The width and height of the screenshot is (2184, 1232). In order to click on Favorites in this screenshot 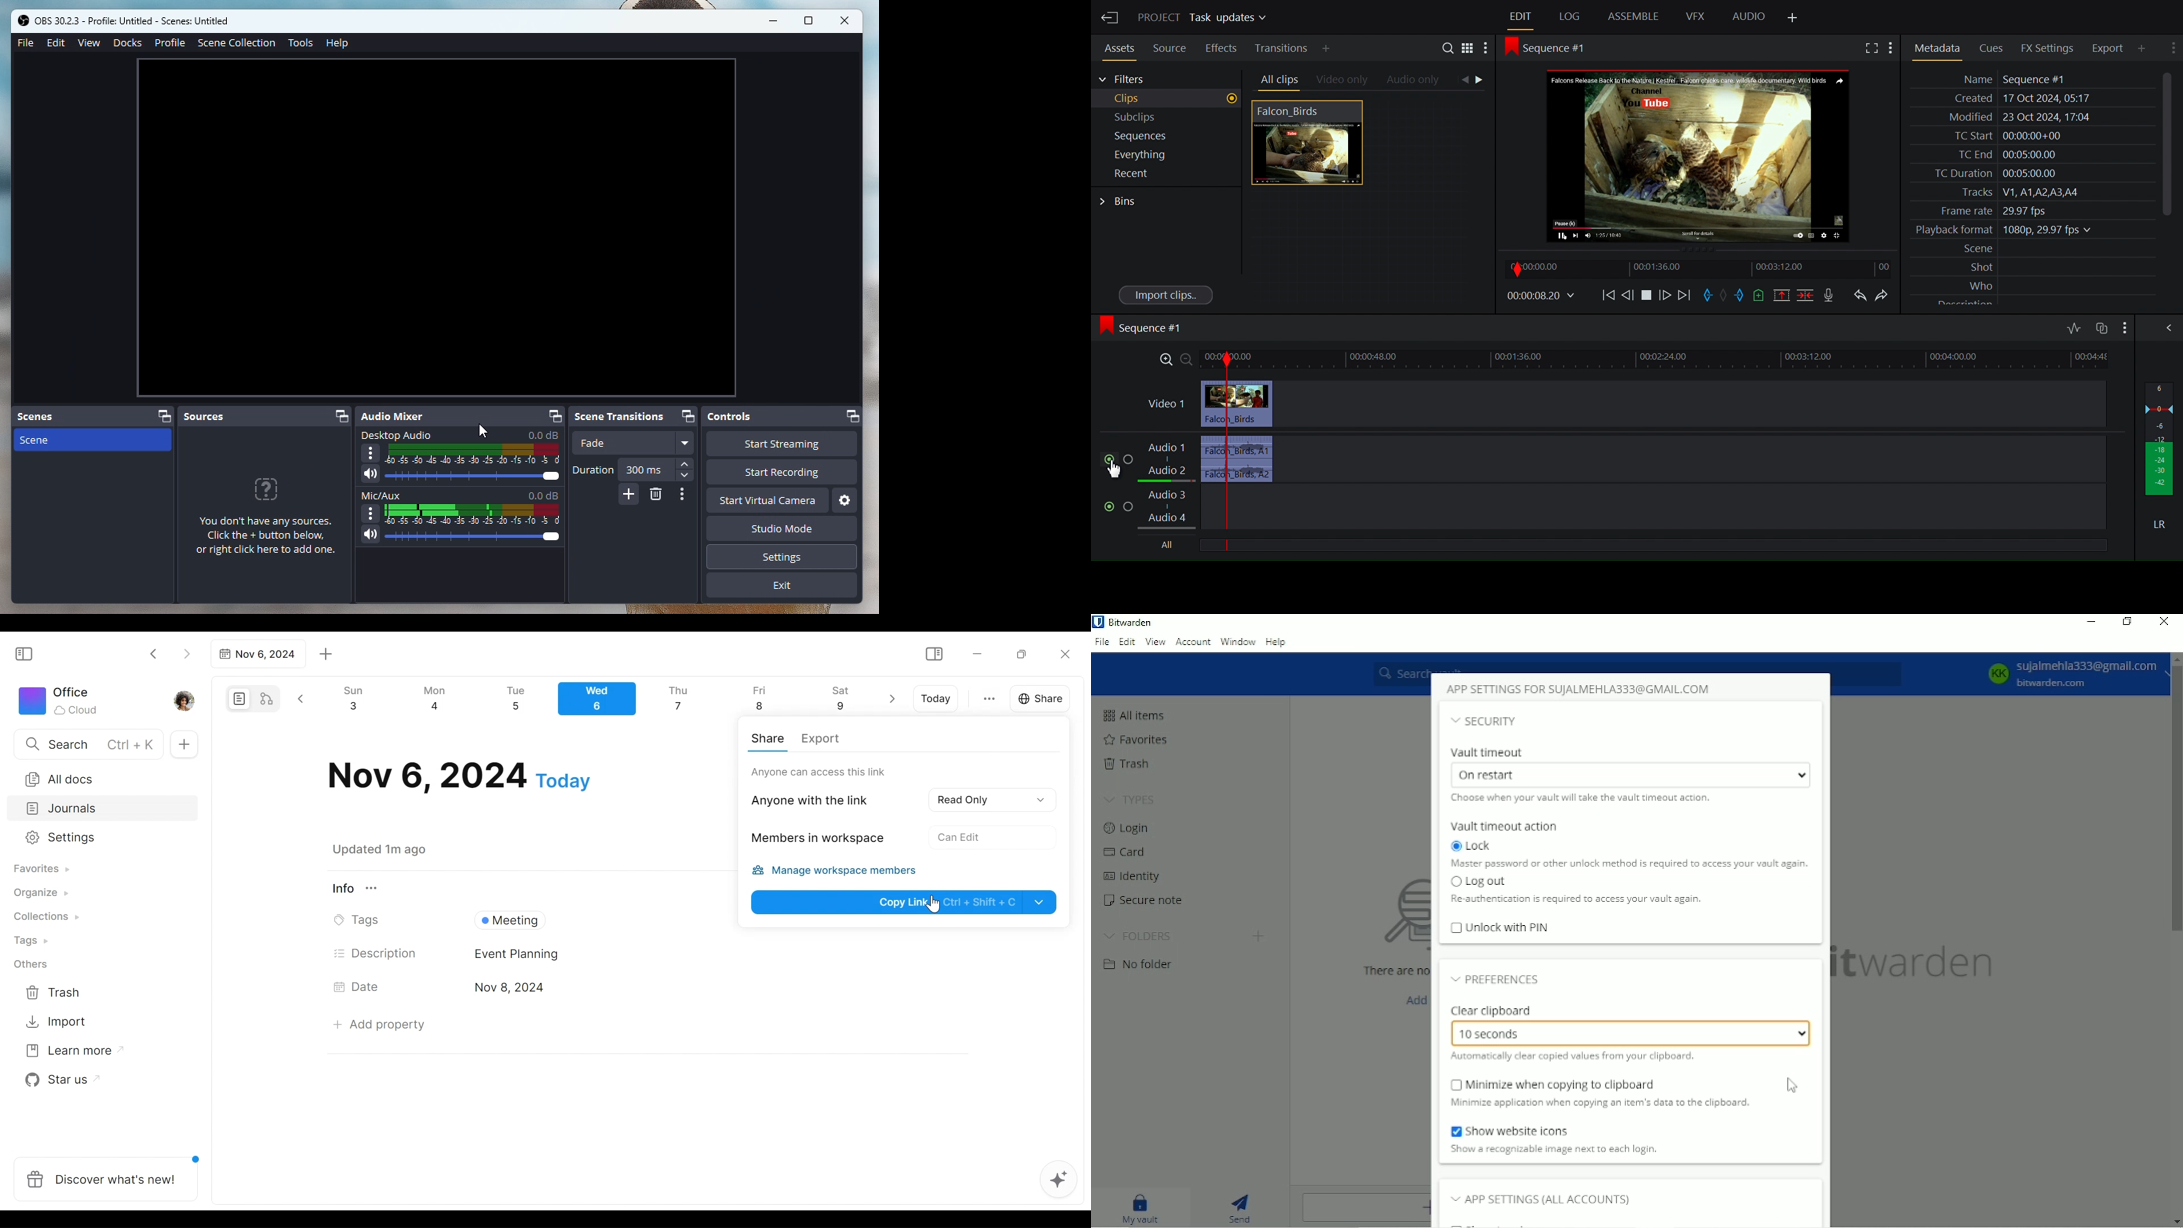, I will do `click(40, 869)`.